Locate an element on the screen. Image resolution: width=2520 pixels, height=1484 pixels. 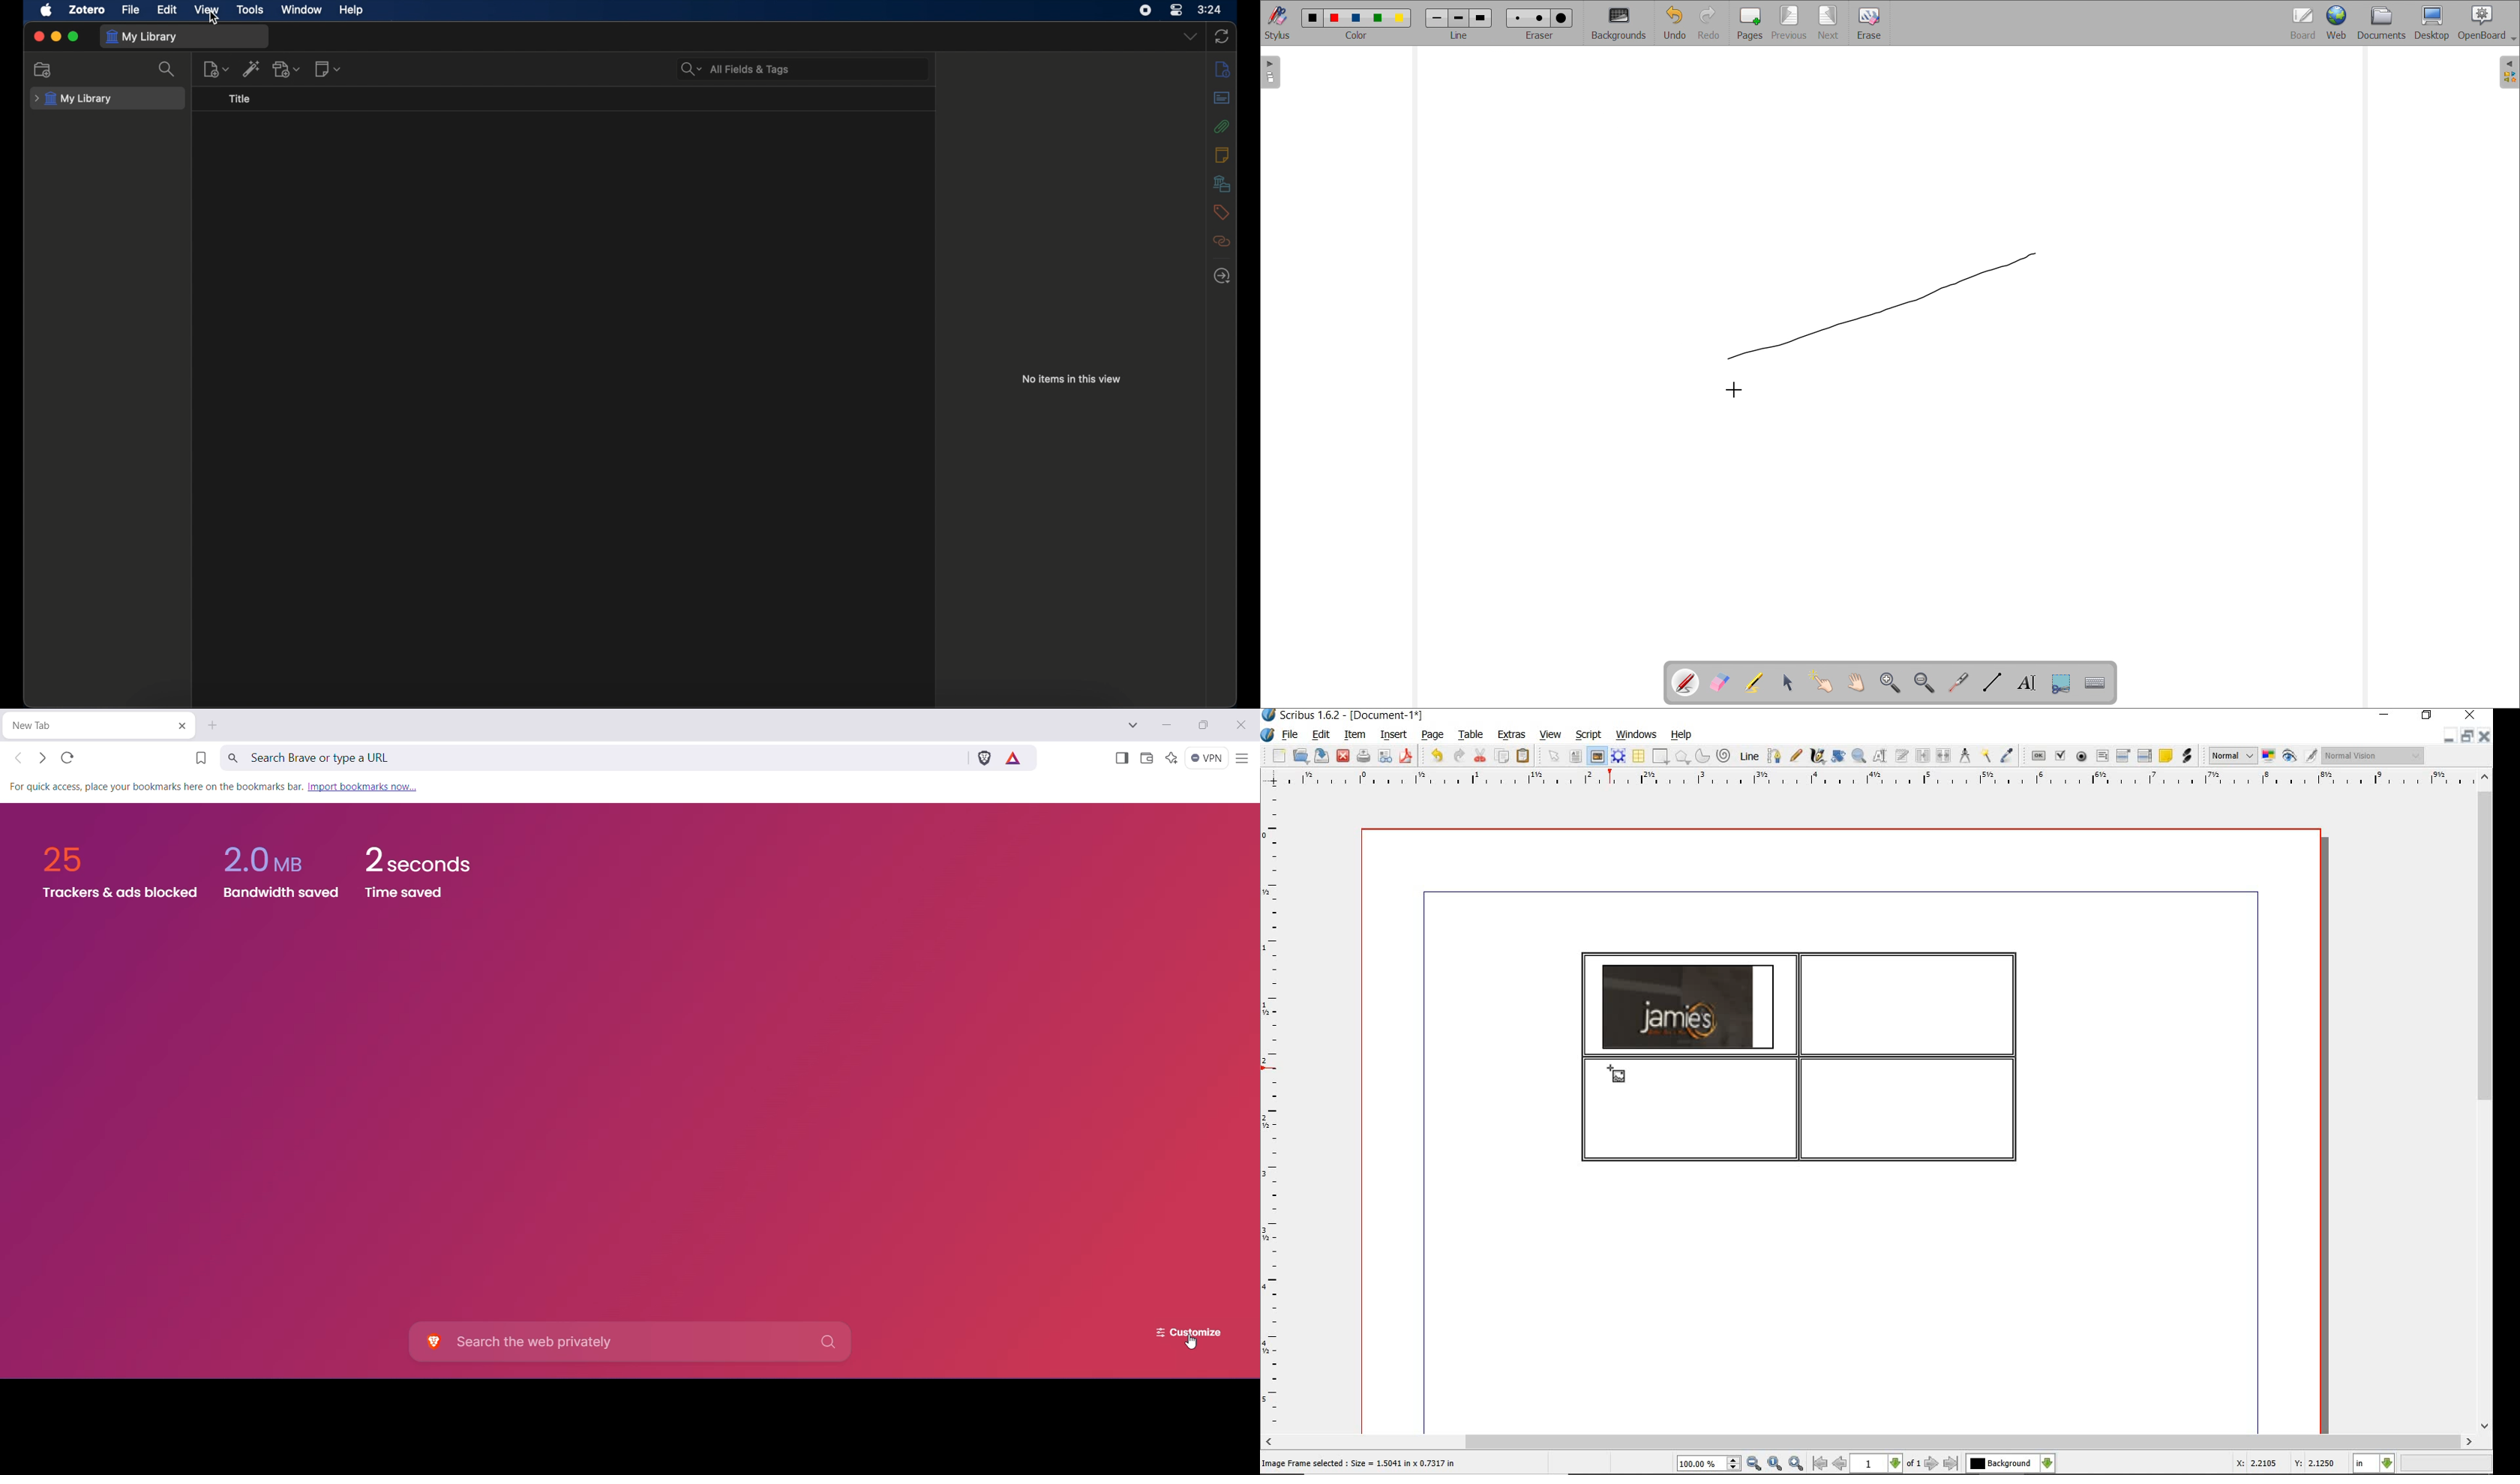
pdf combo box is located at coordinates (2125, 756).